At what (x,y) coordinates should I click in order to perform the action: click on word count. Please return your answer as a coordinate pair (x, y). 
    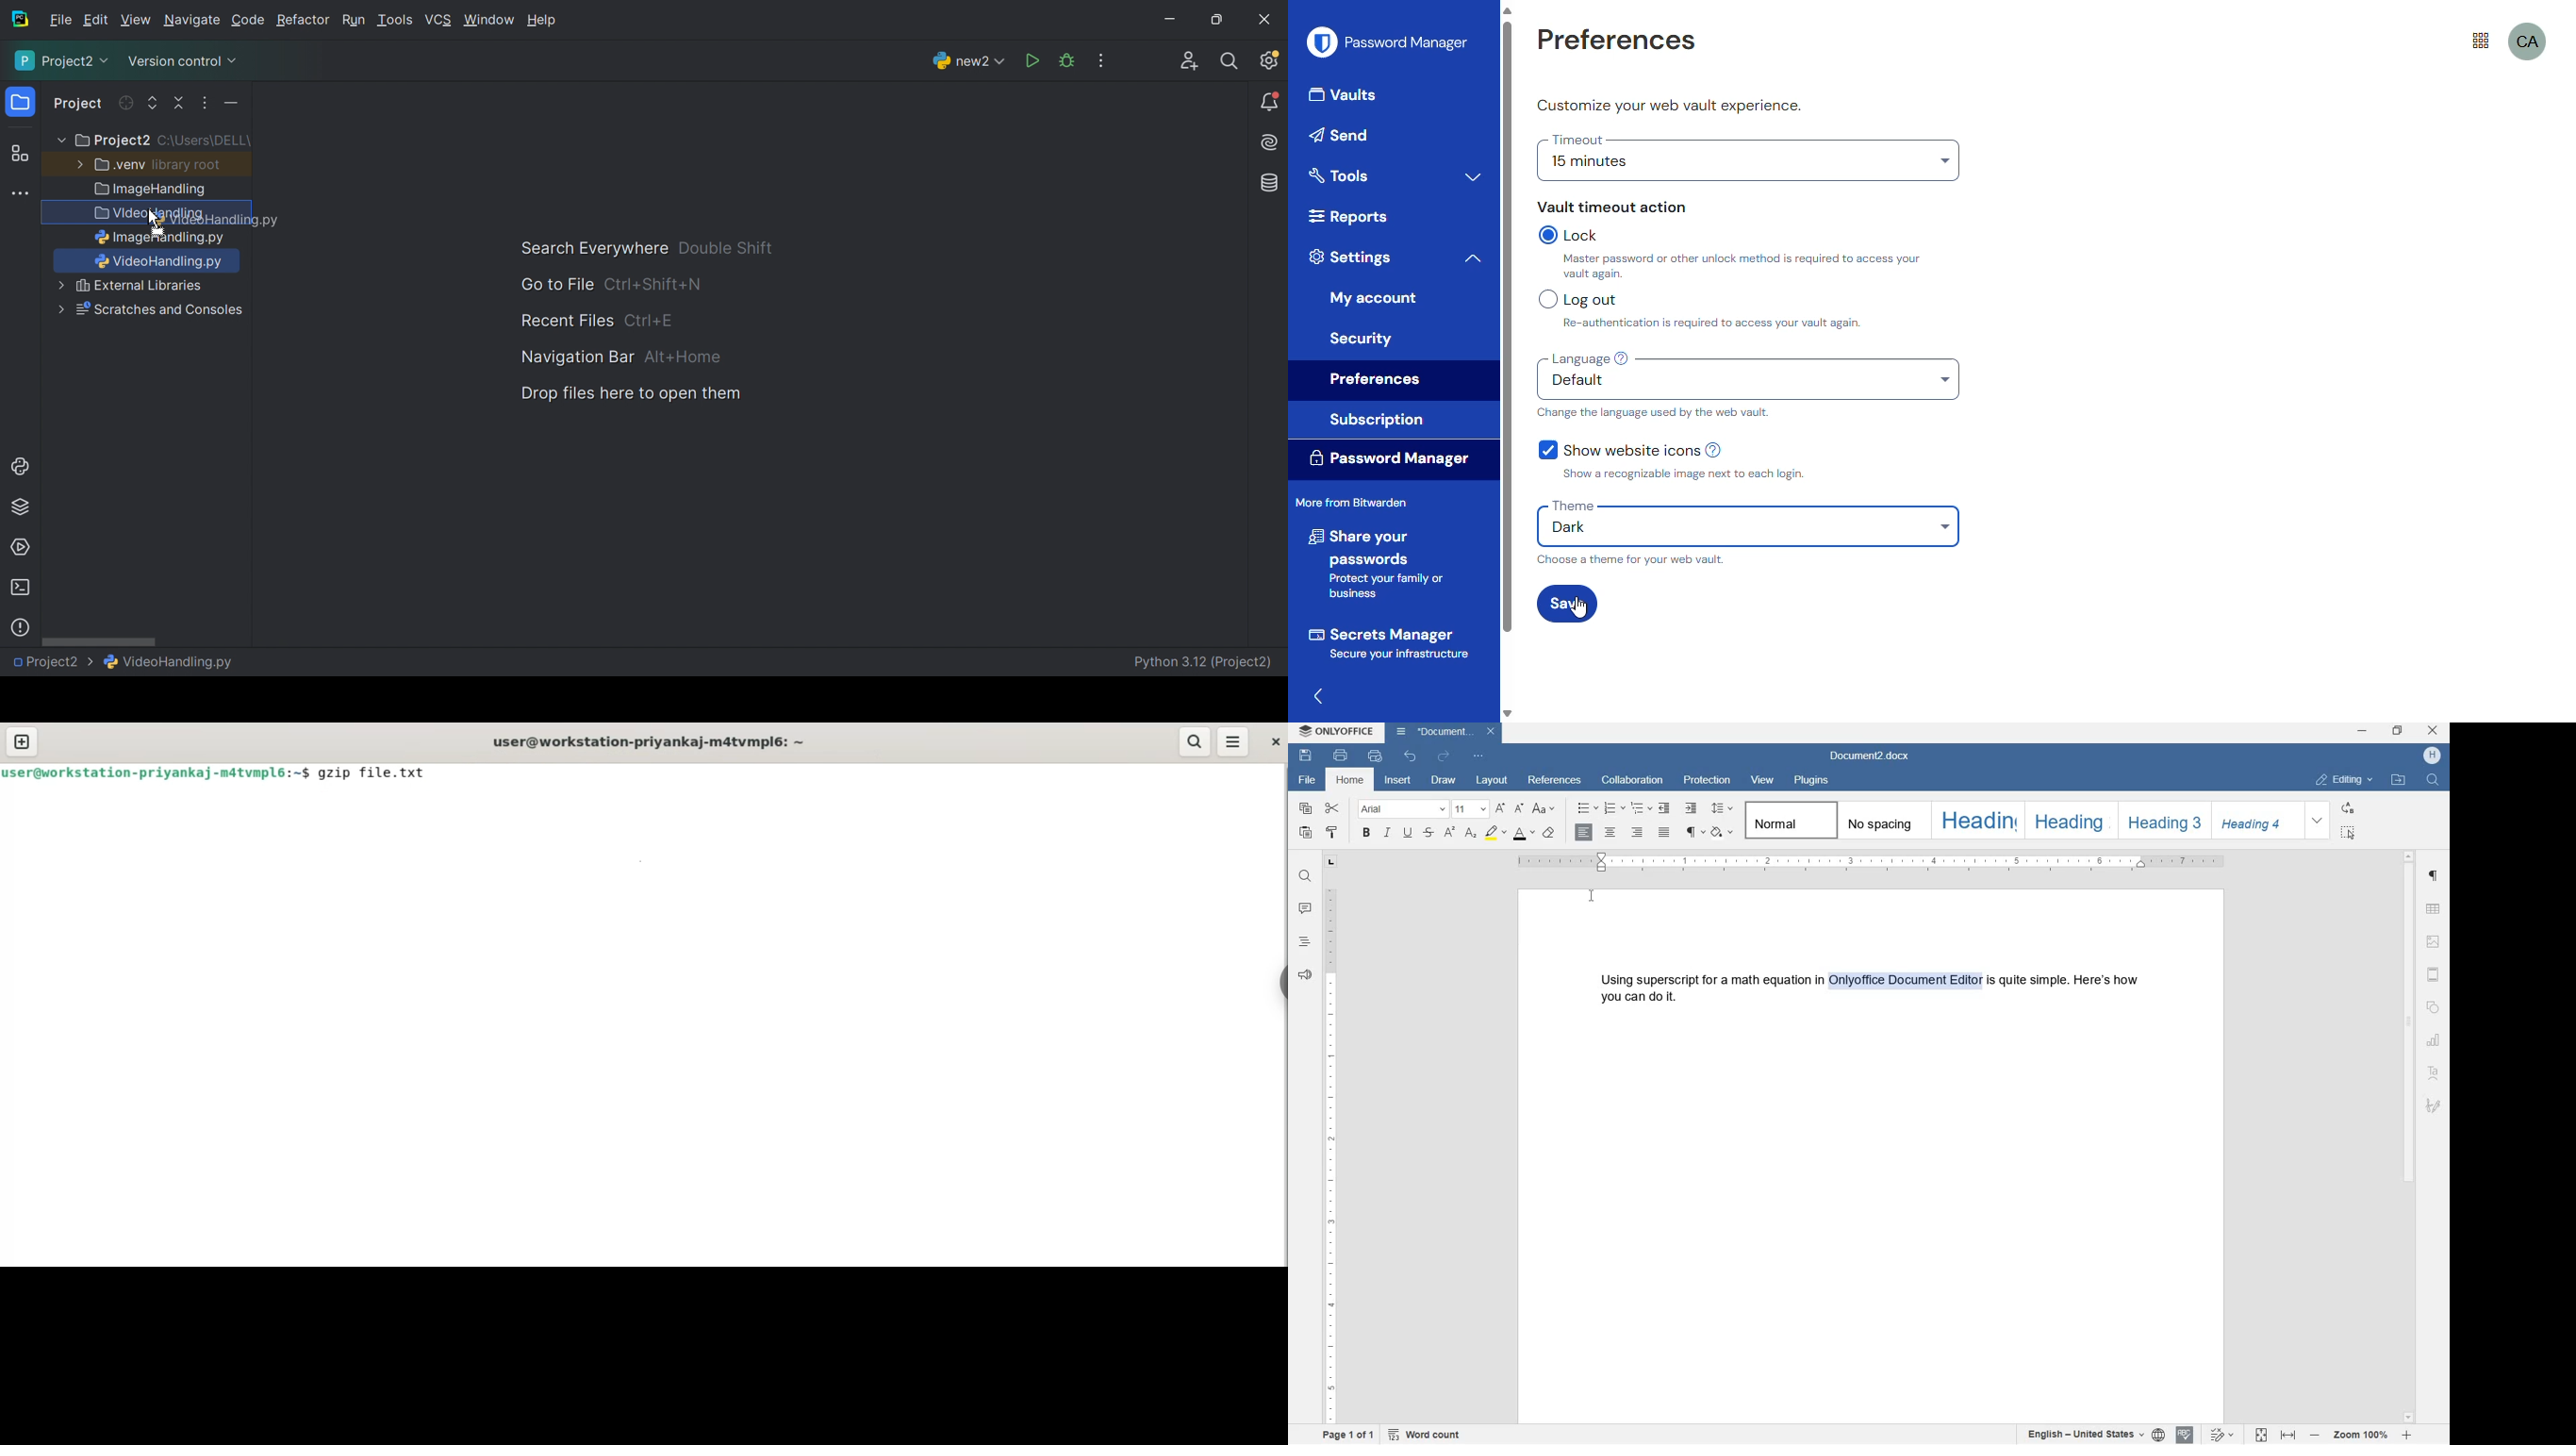
    Looking at the image, I should click on (1428, 1435).